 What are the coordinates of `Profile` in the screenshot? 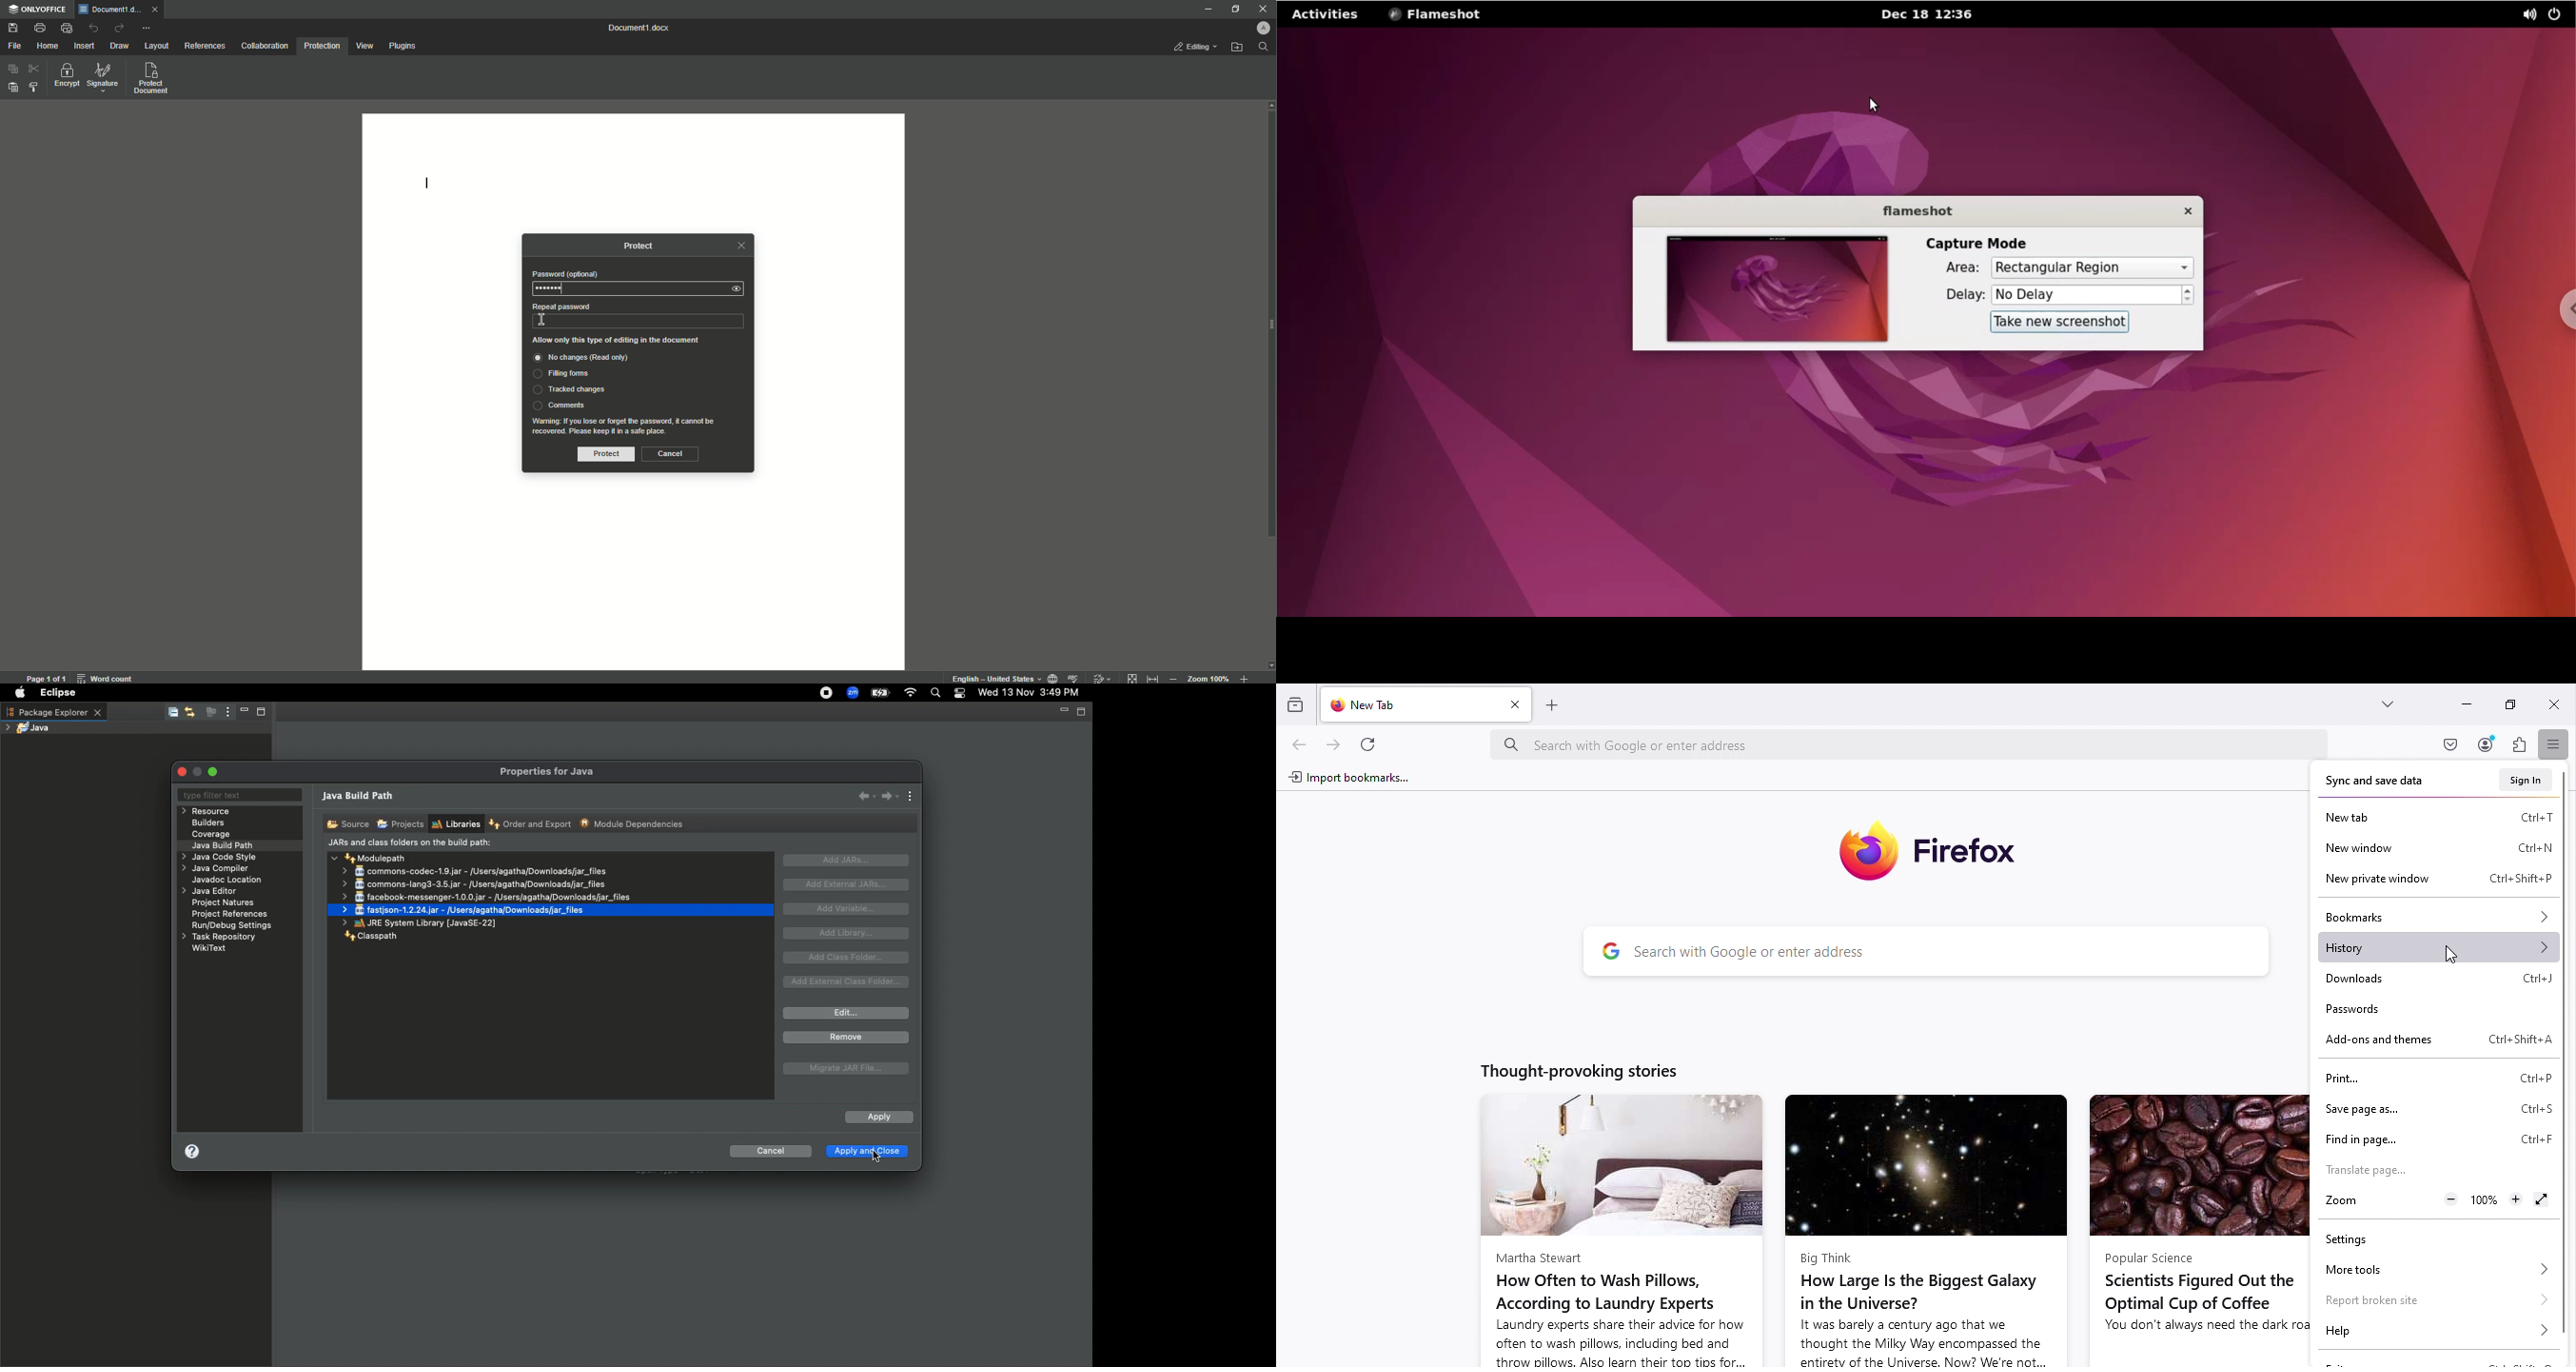 It's located at (1265, 26).